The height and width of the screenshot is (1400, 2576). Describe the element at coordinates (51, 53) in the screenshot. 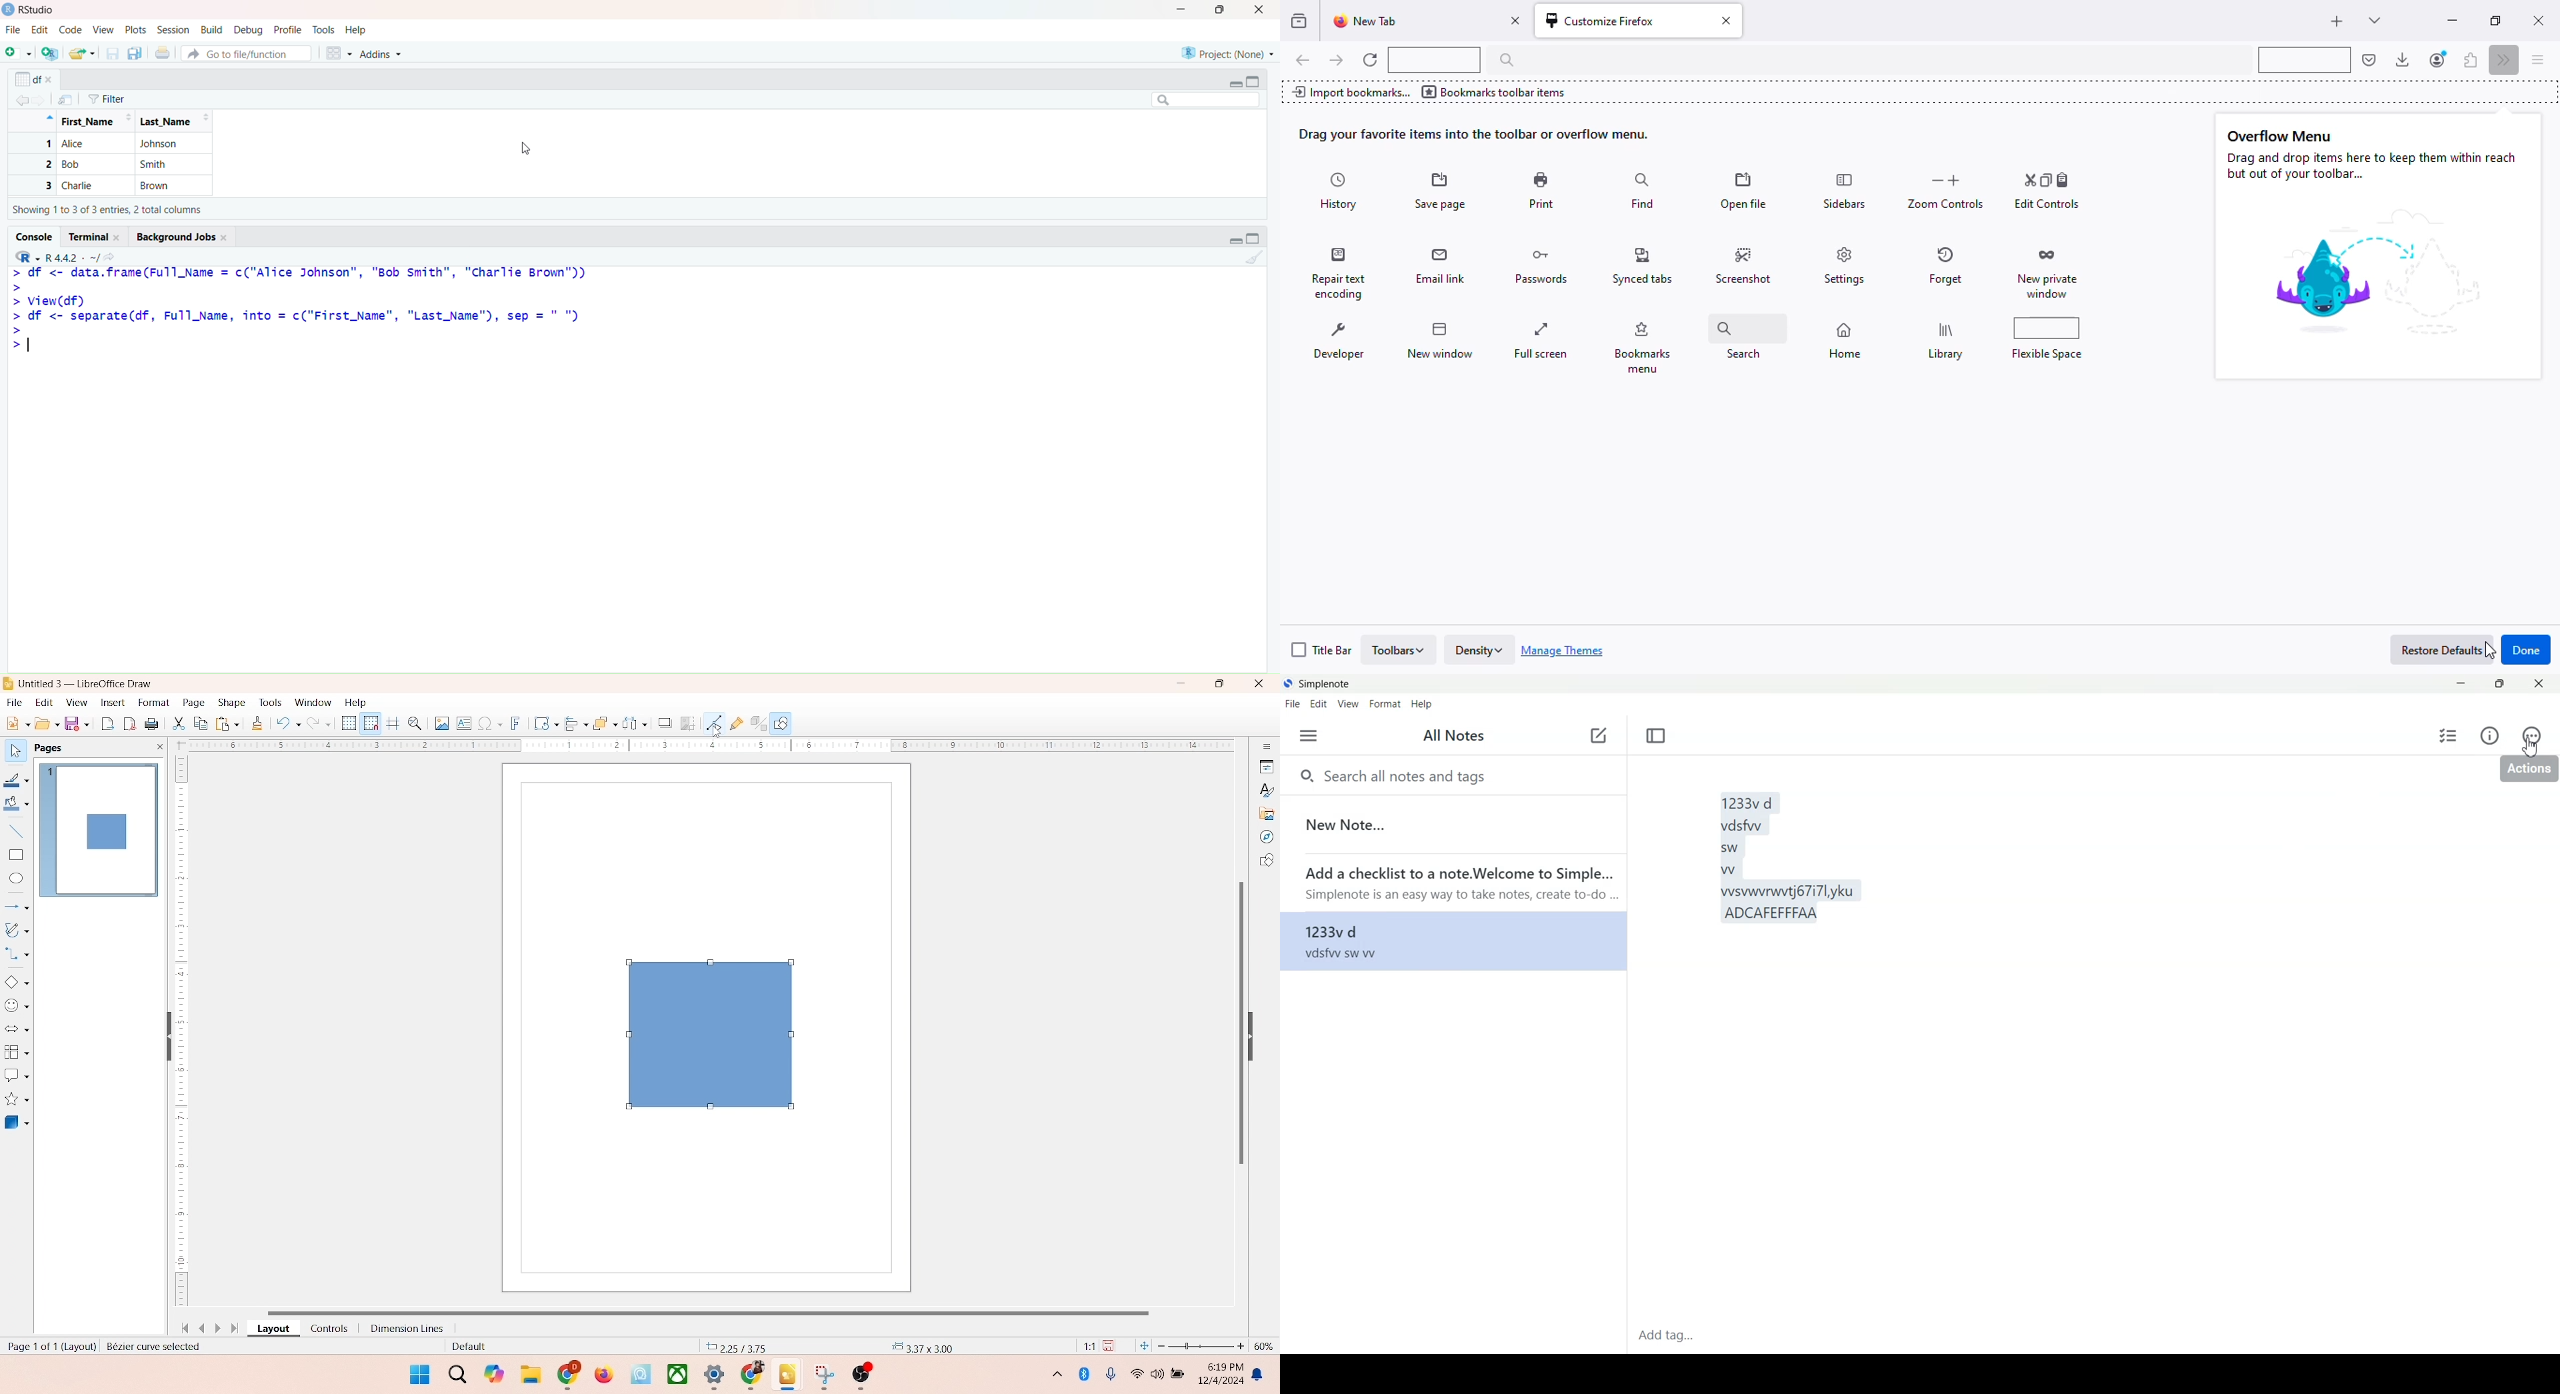

I see `Create a project` at that location.